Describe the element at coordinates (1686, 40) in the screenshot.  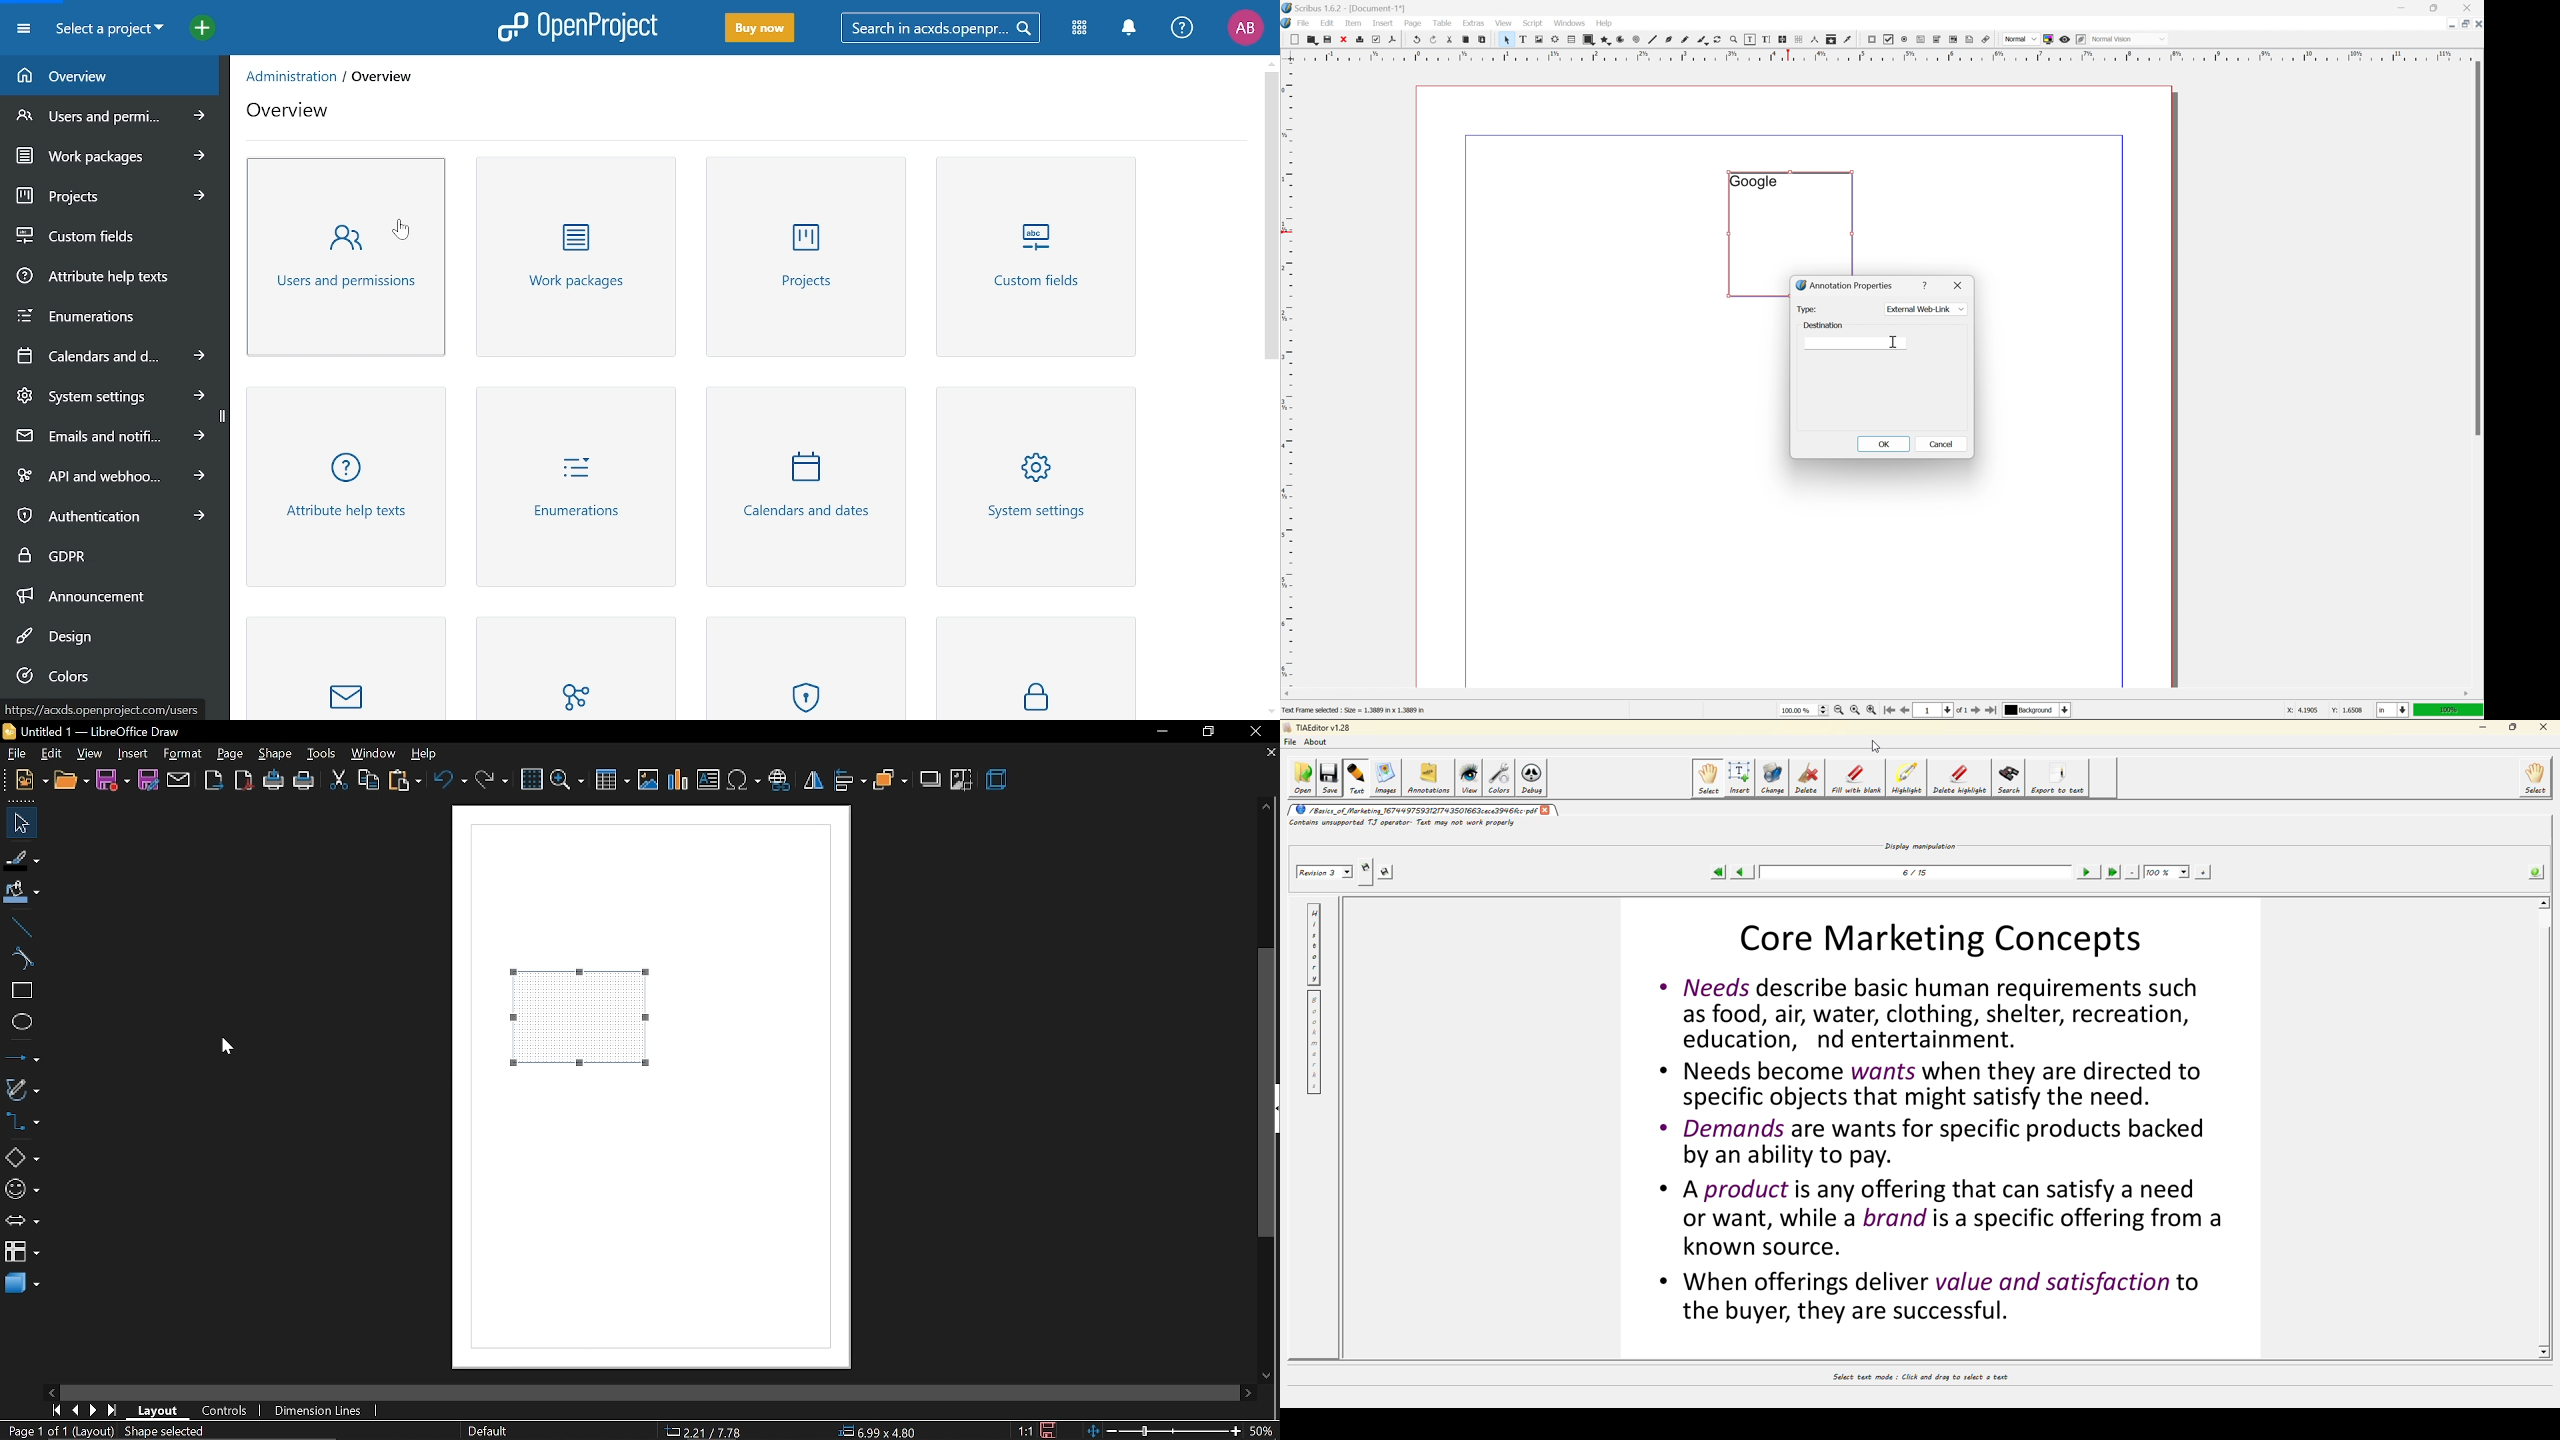
I see `freehand line` at that location.